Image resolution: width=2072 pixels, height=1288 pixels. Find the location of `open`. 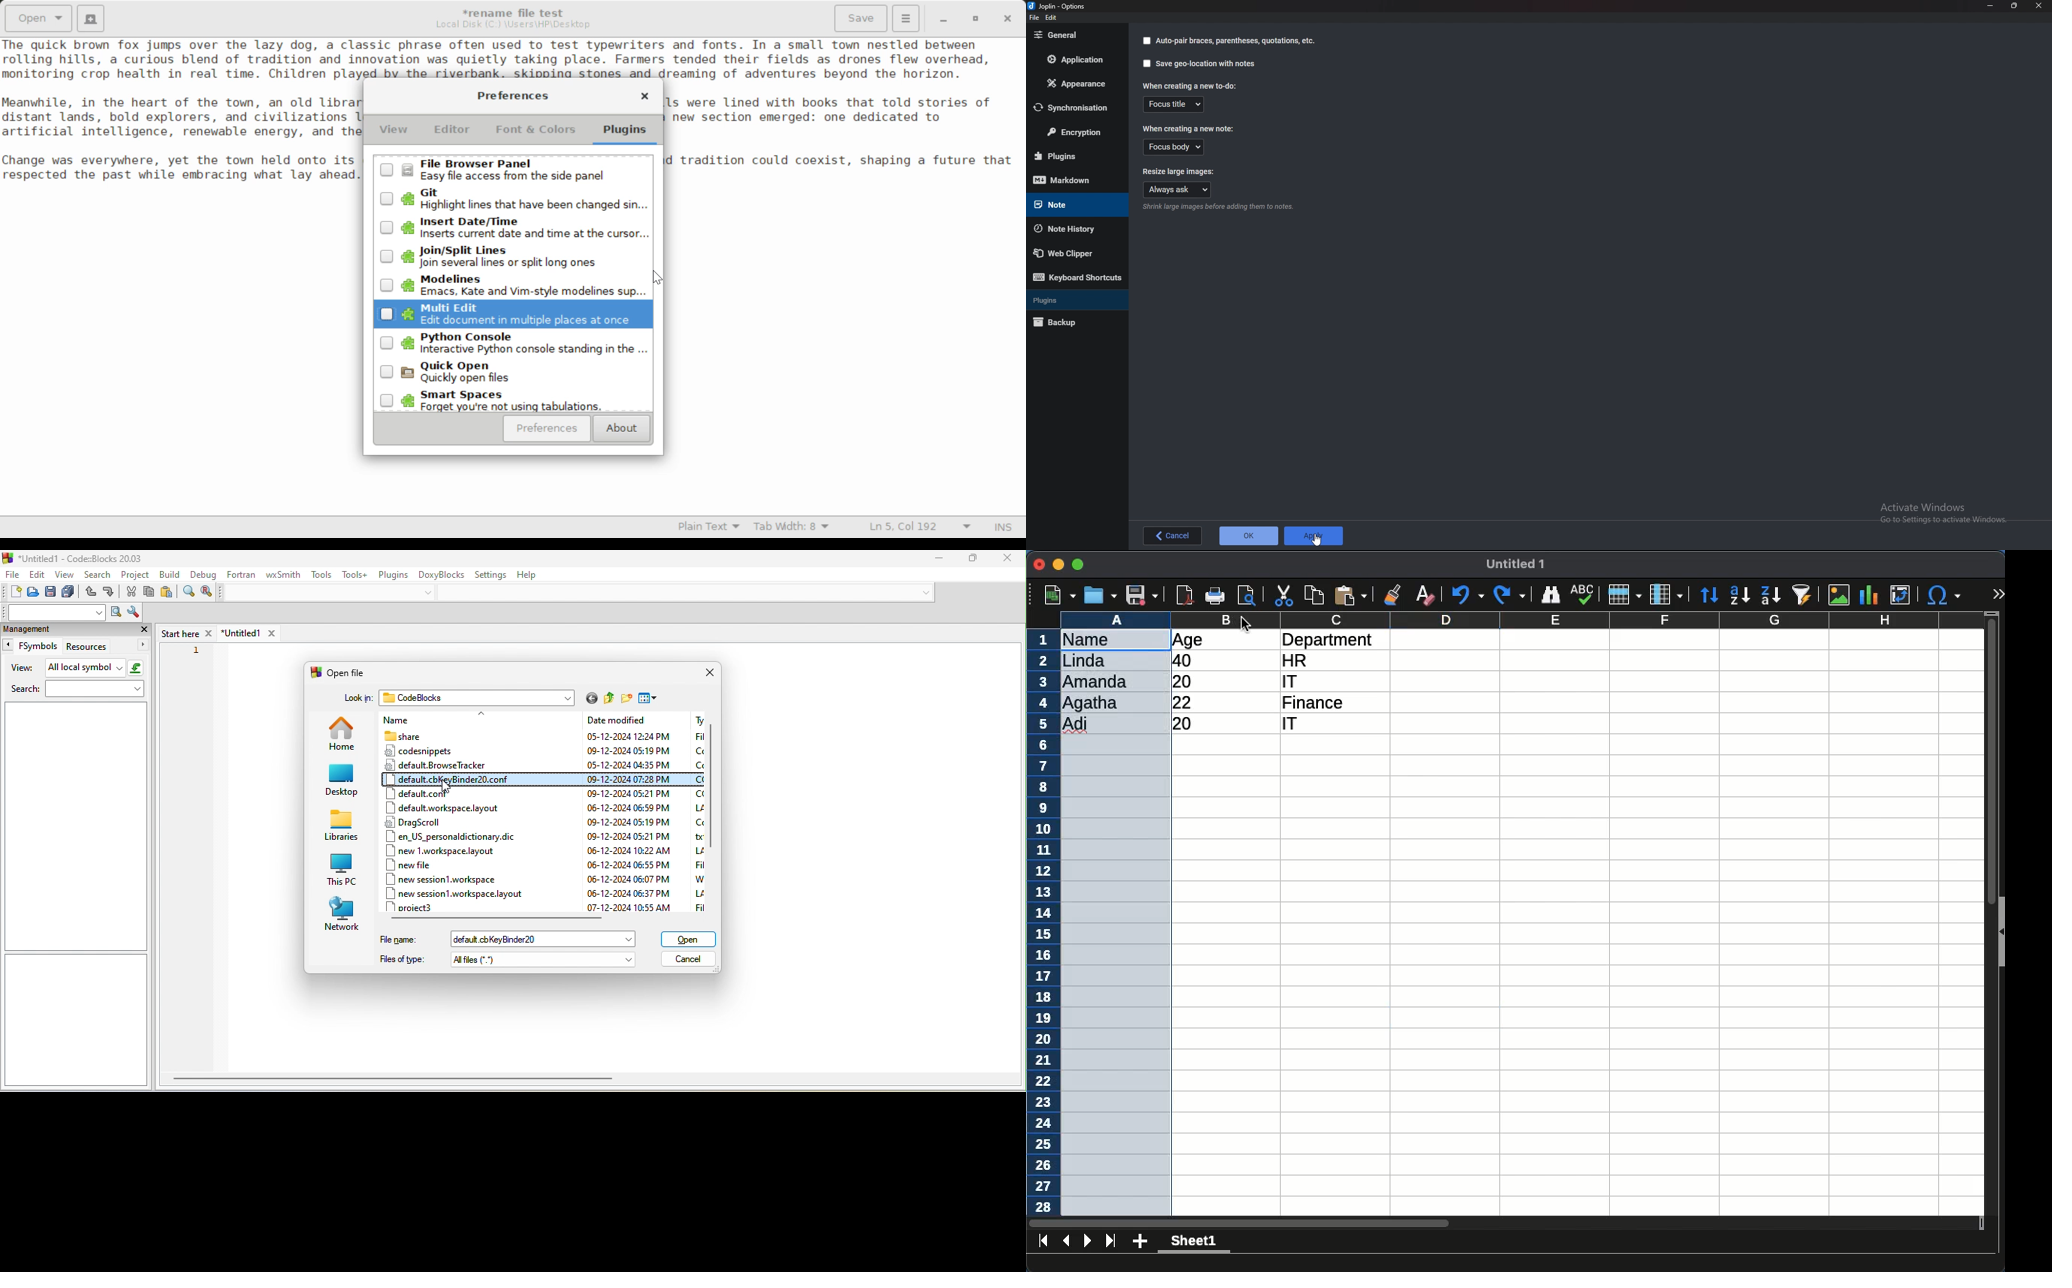

open is located at coordinates (32, 591).